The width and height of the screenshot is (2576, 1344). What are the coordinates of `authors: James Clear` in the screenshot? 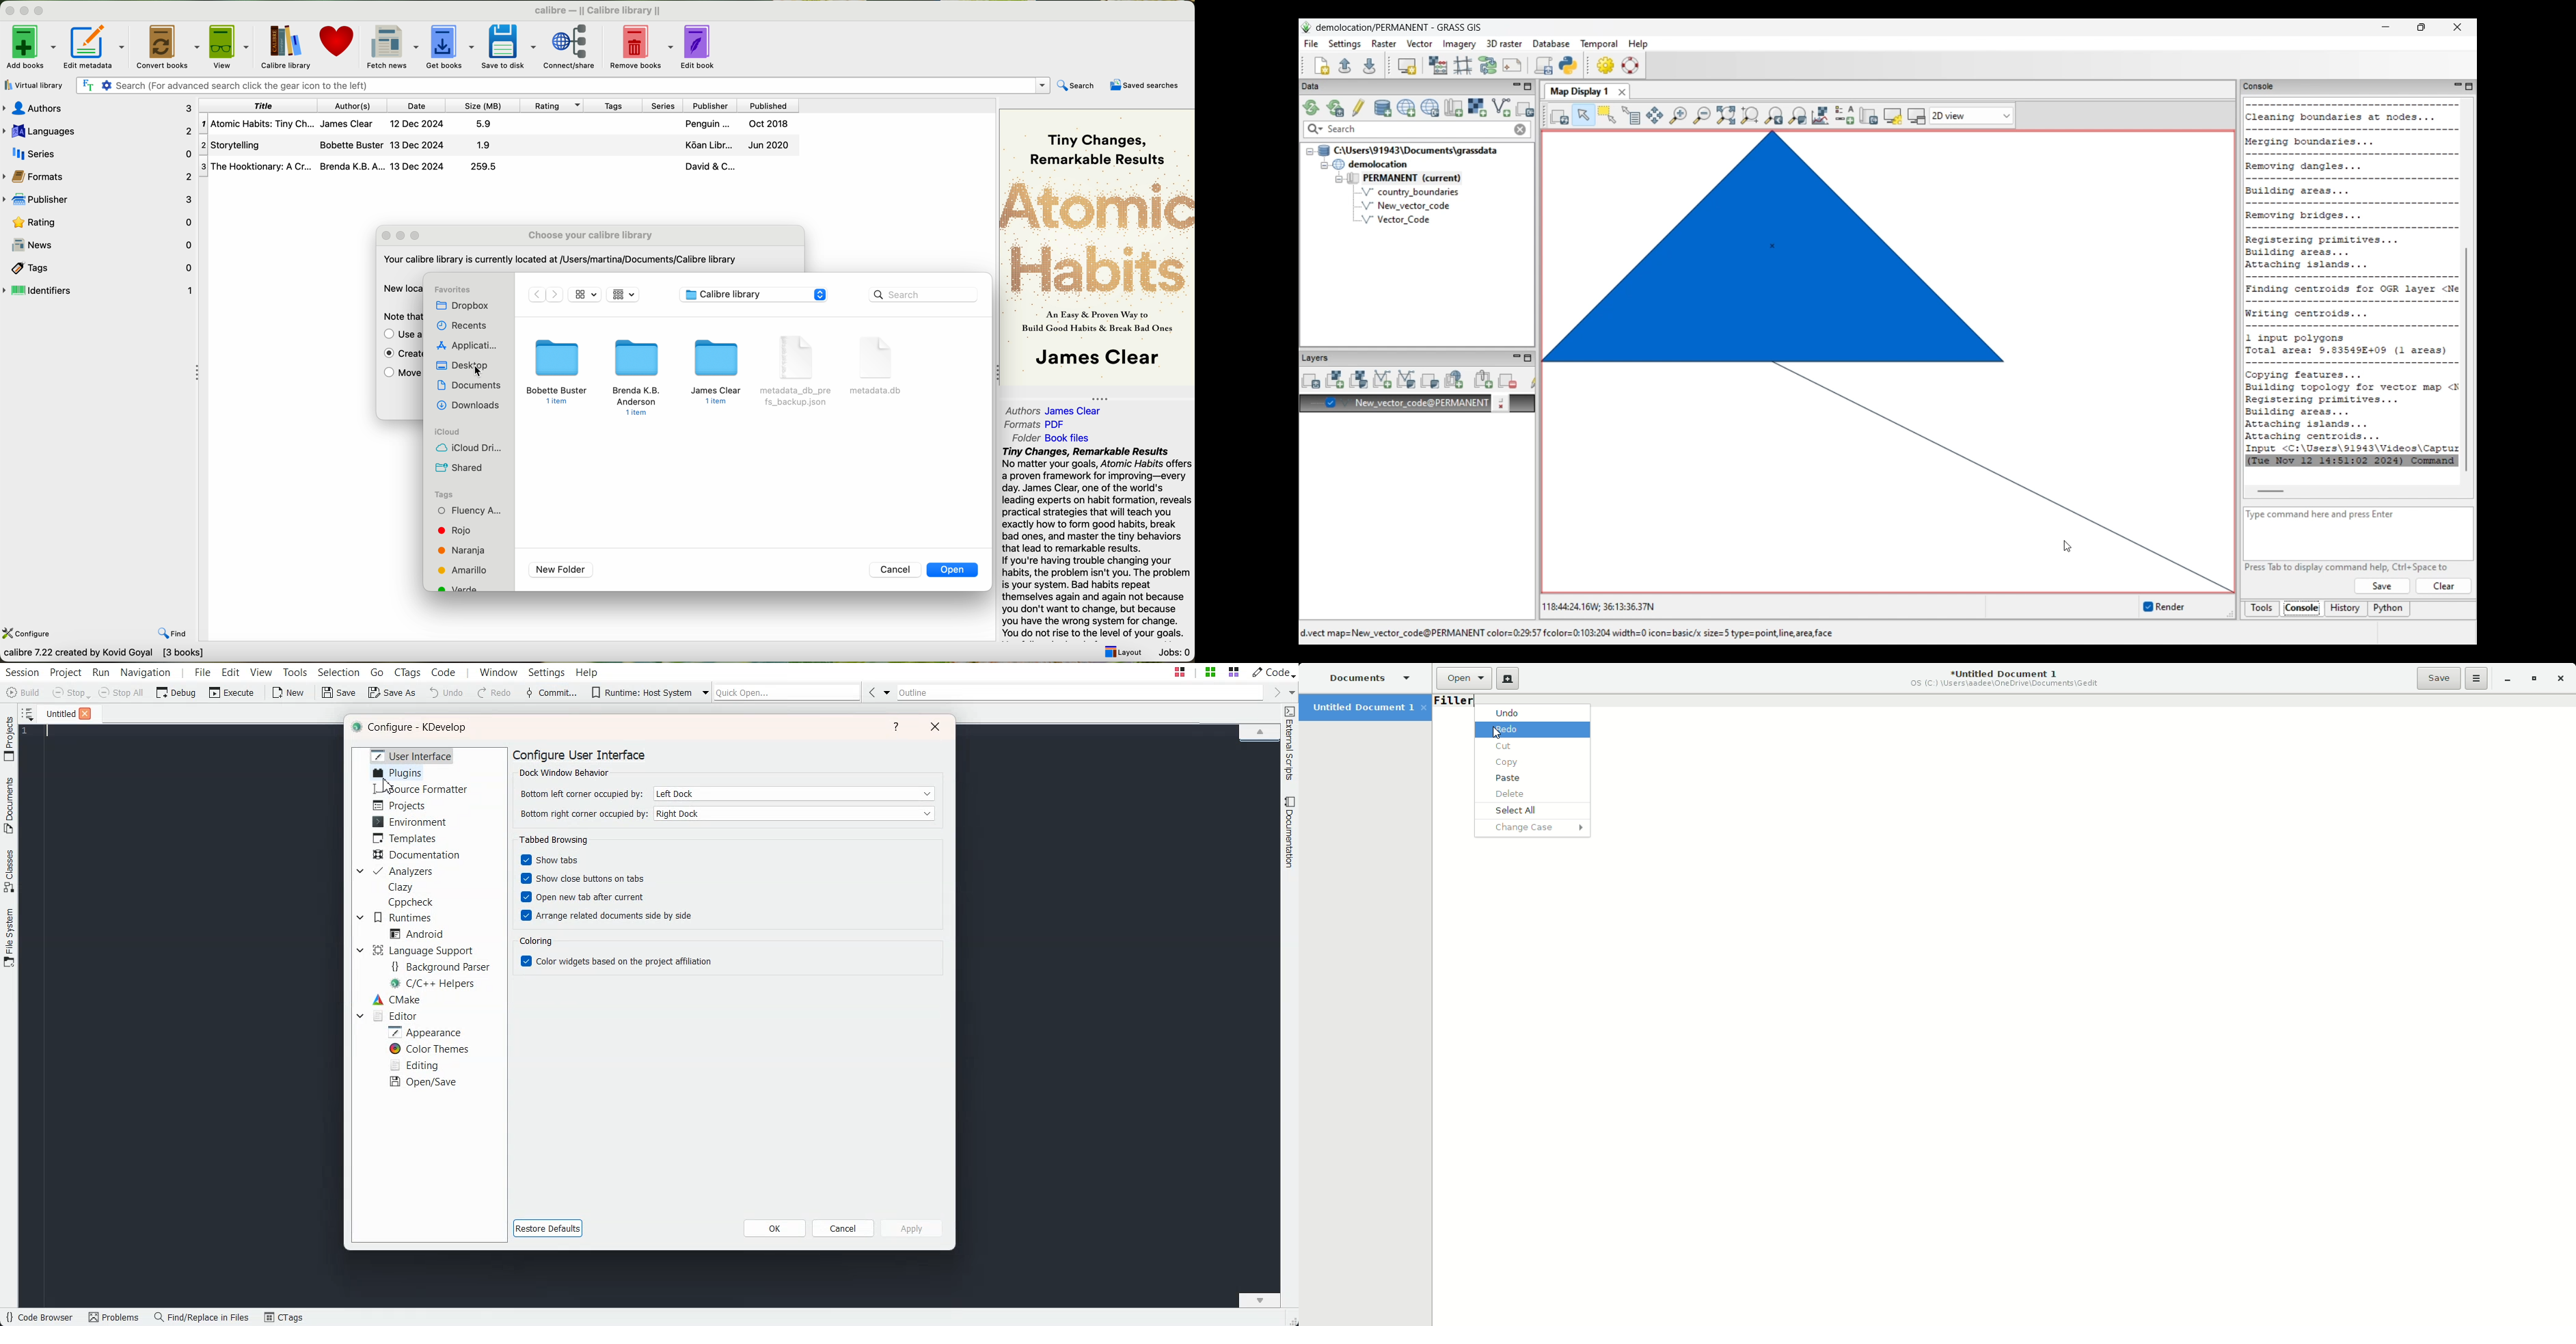 It's located at (1052, 408).